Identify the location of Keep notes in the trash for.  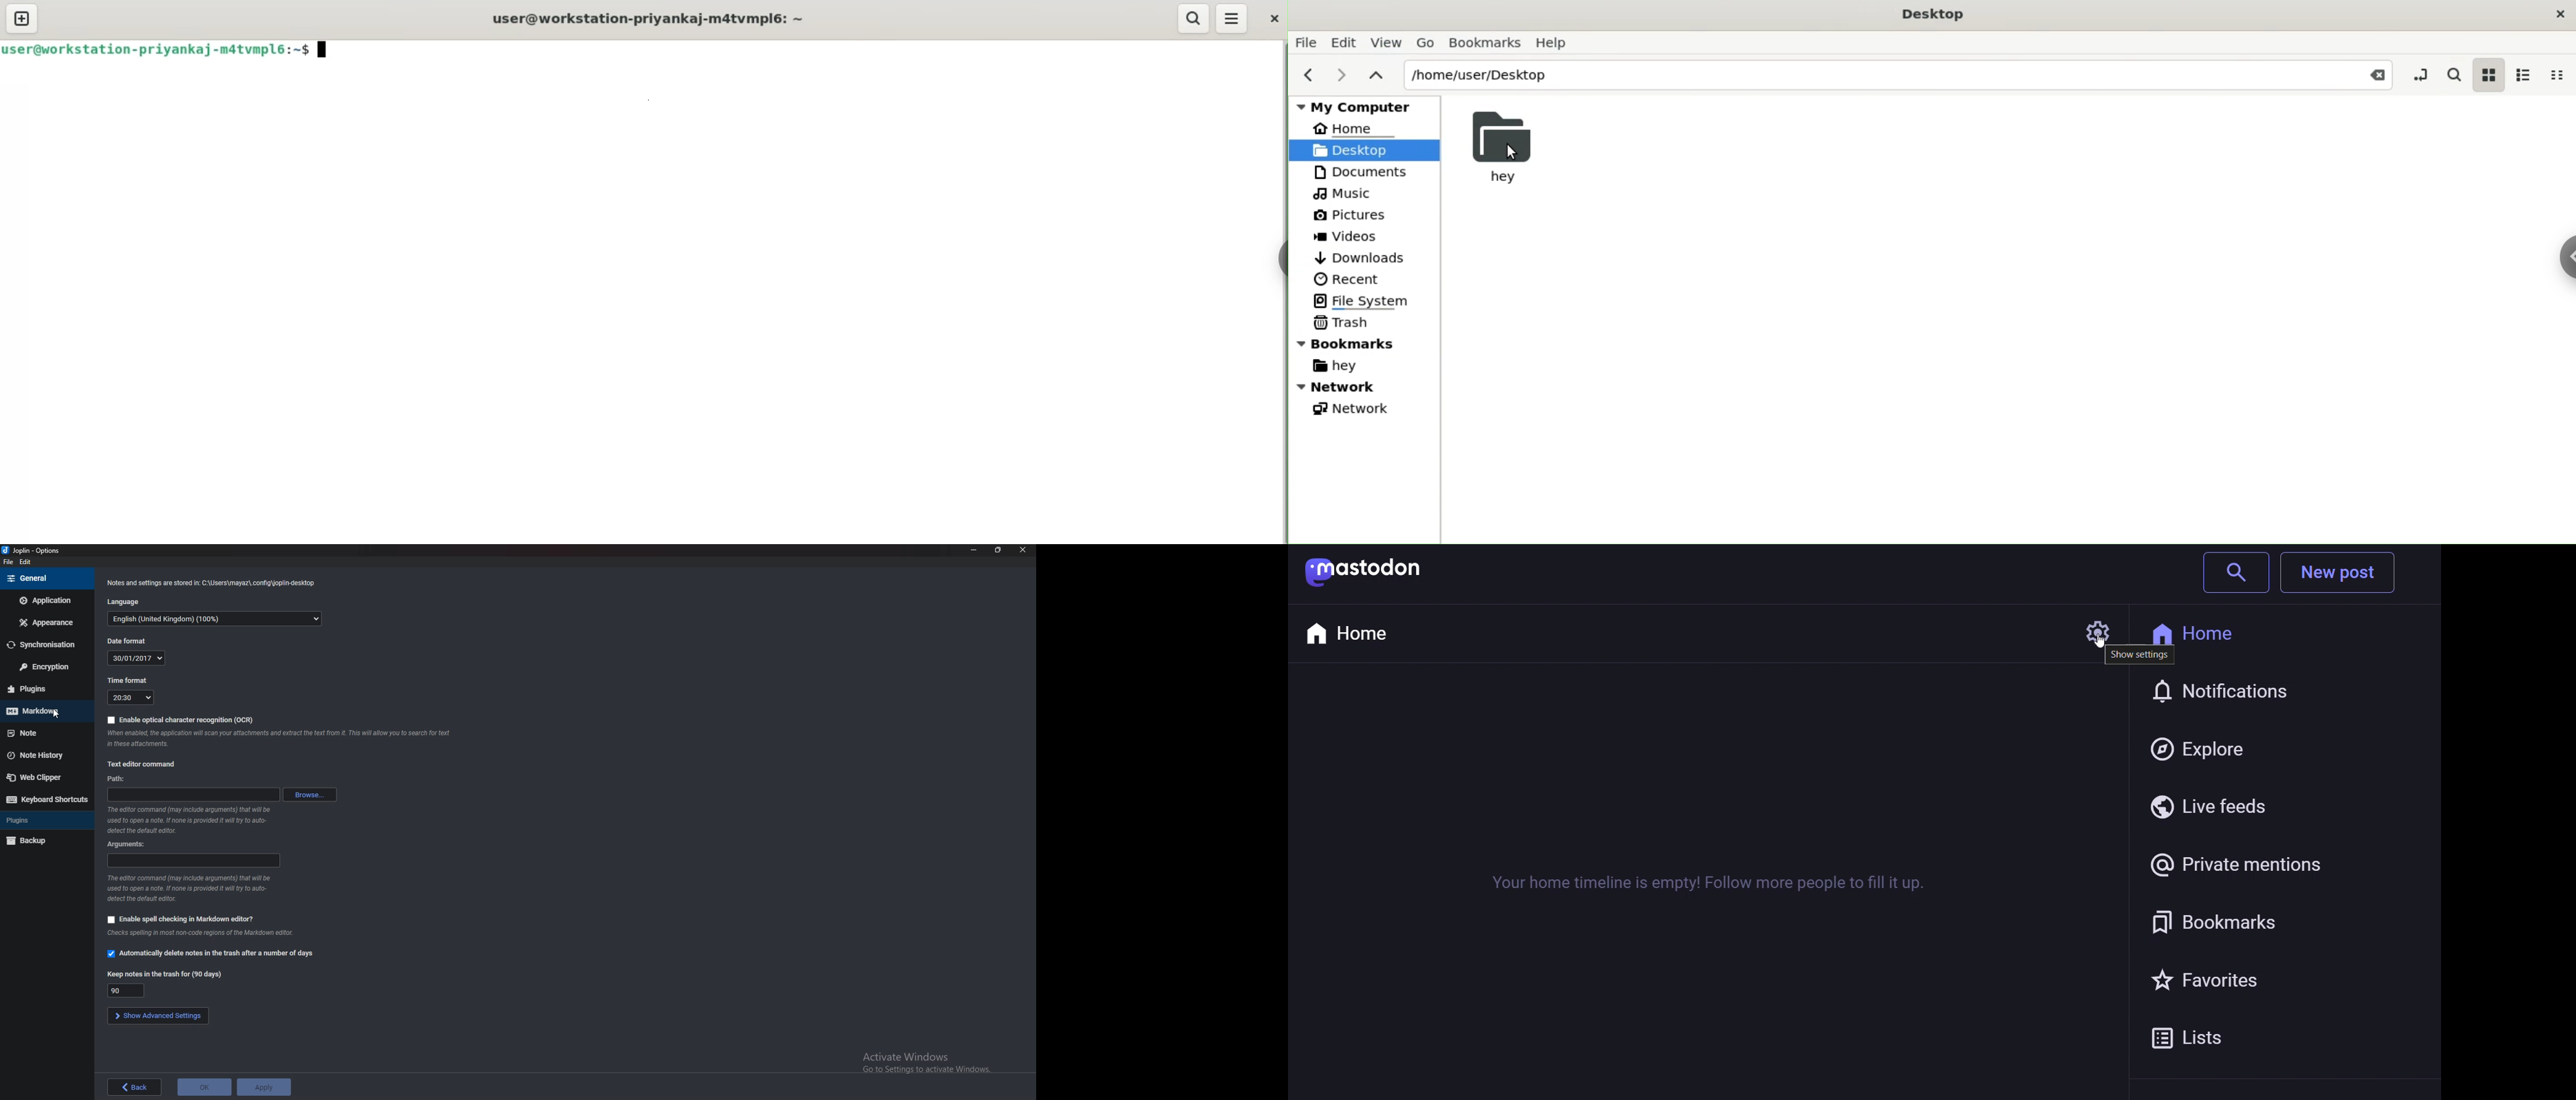
(166, 973).